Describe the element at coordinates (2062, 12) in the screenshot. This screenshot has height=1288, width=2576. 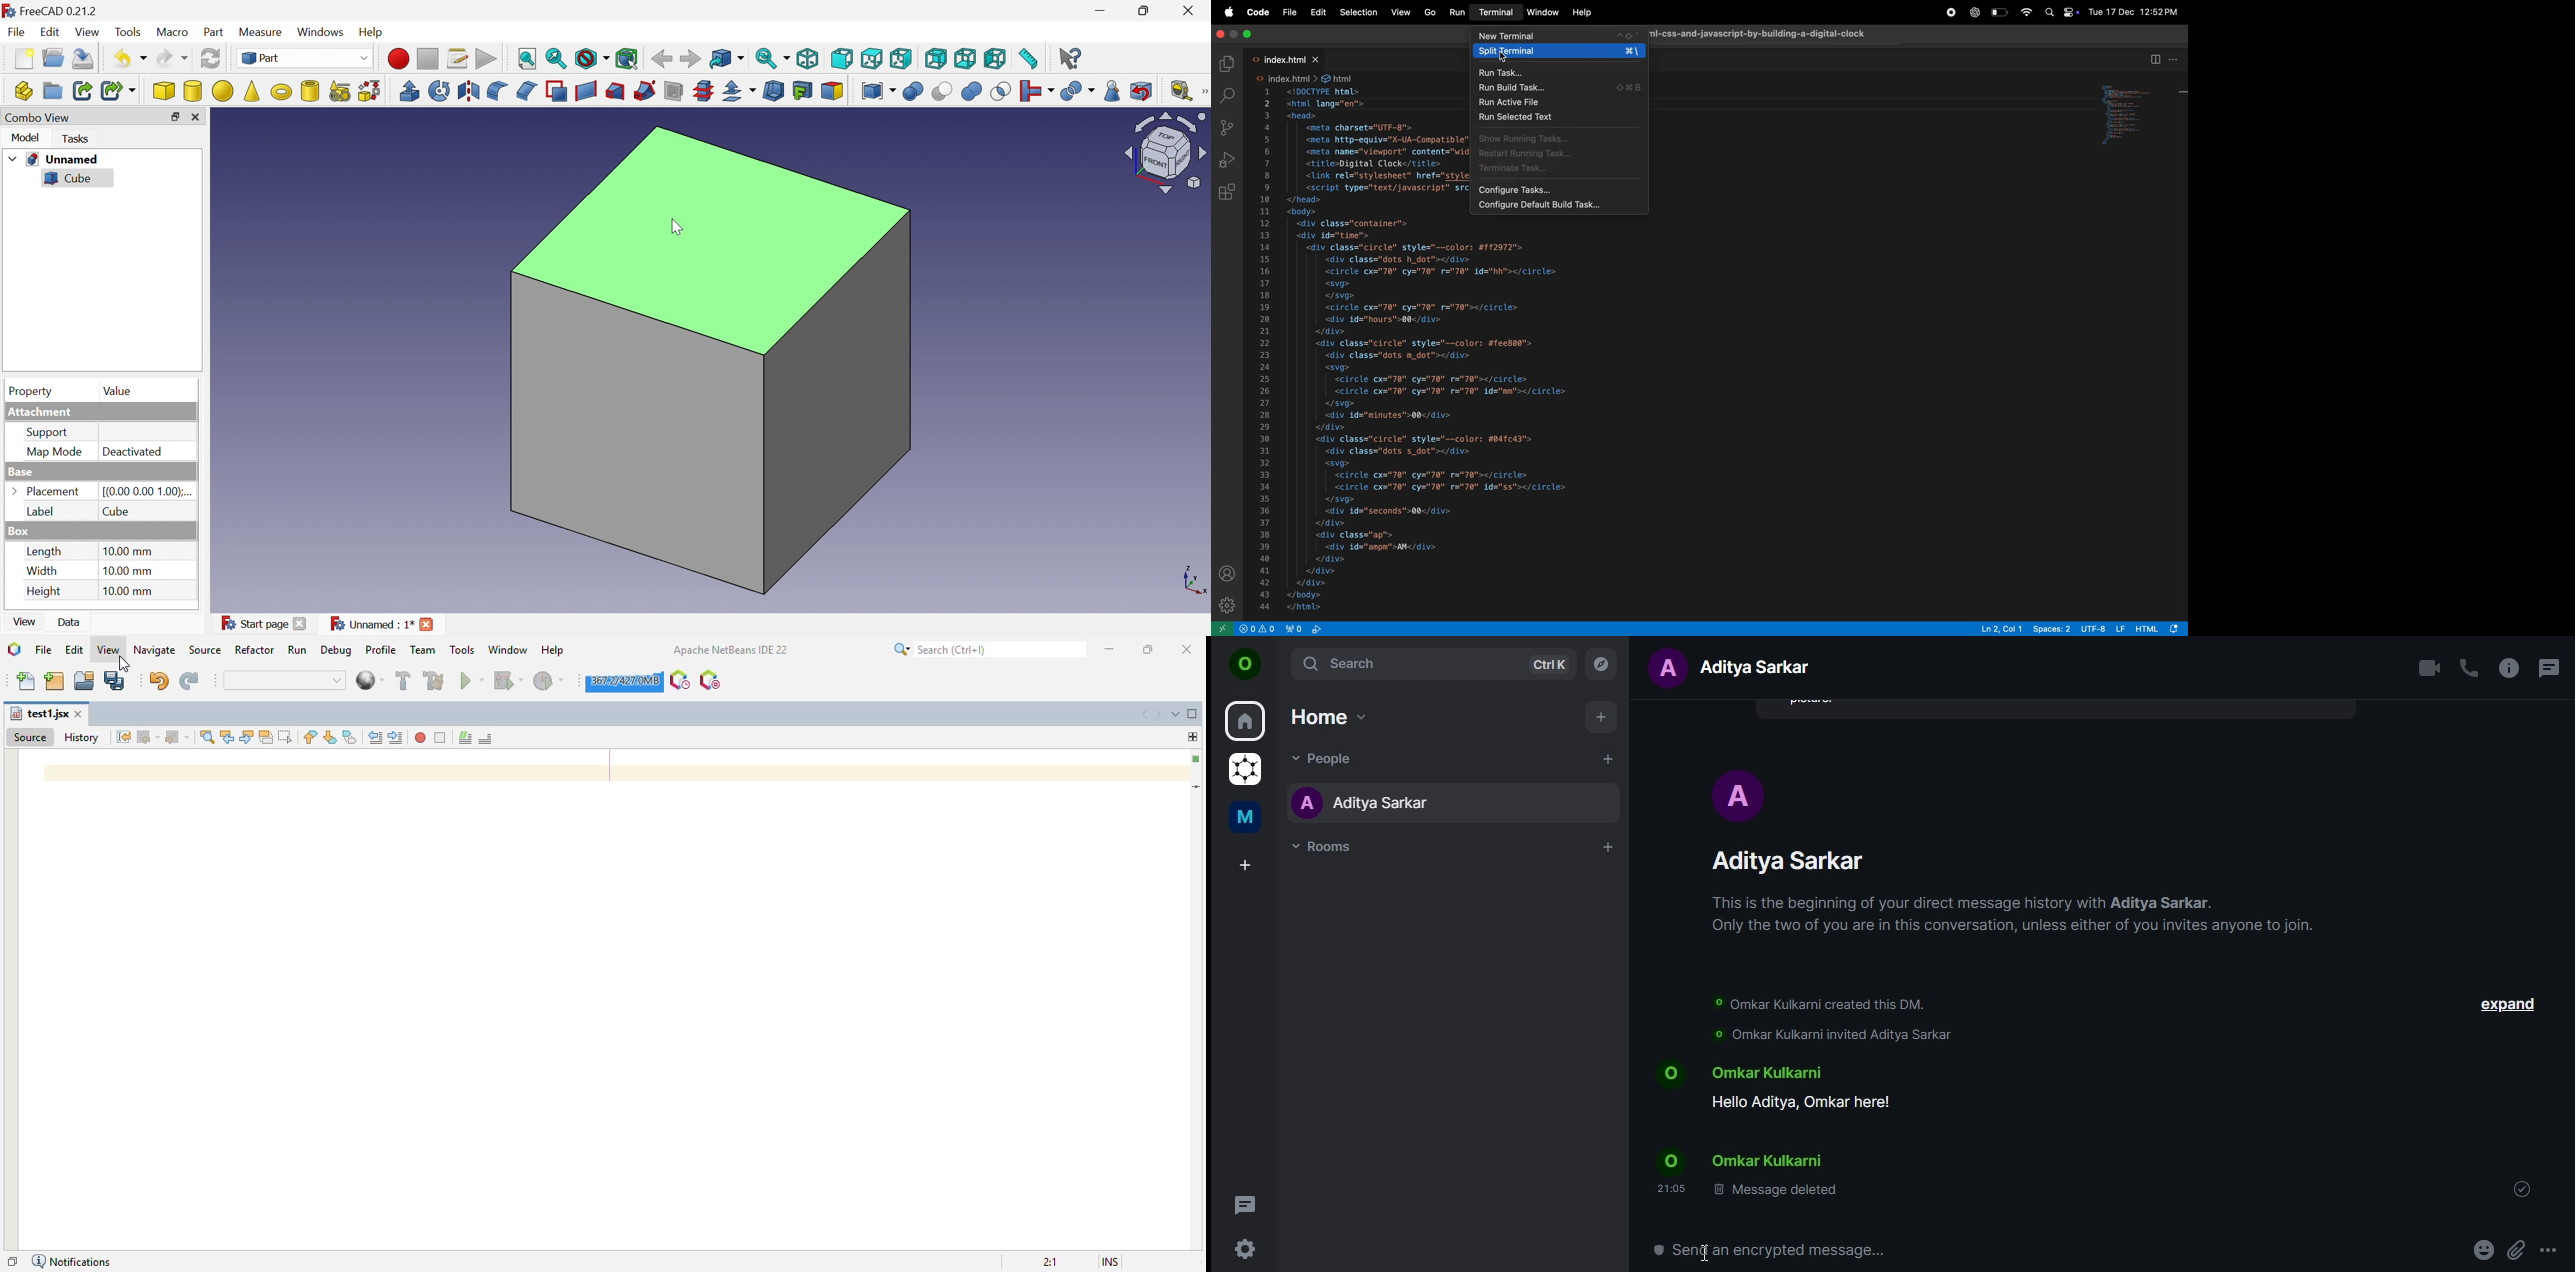
I see `apple widgets` at that location.